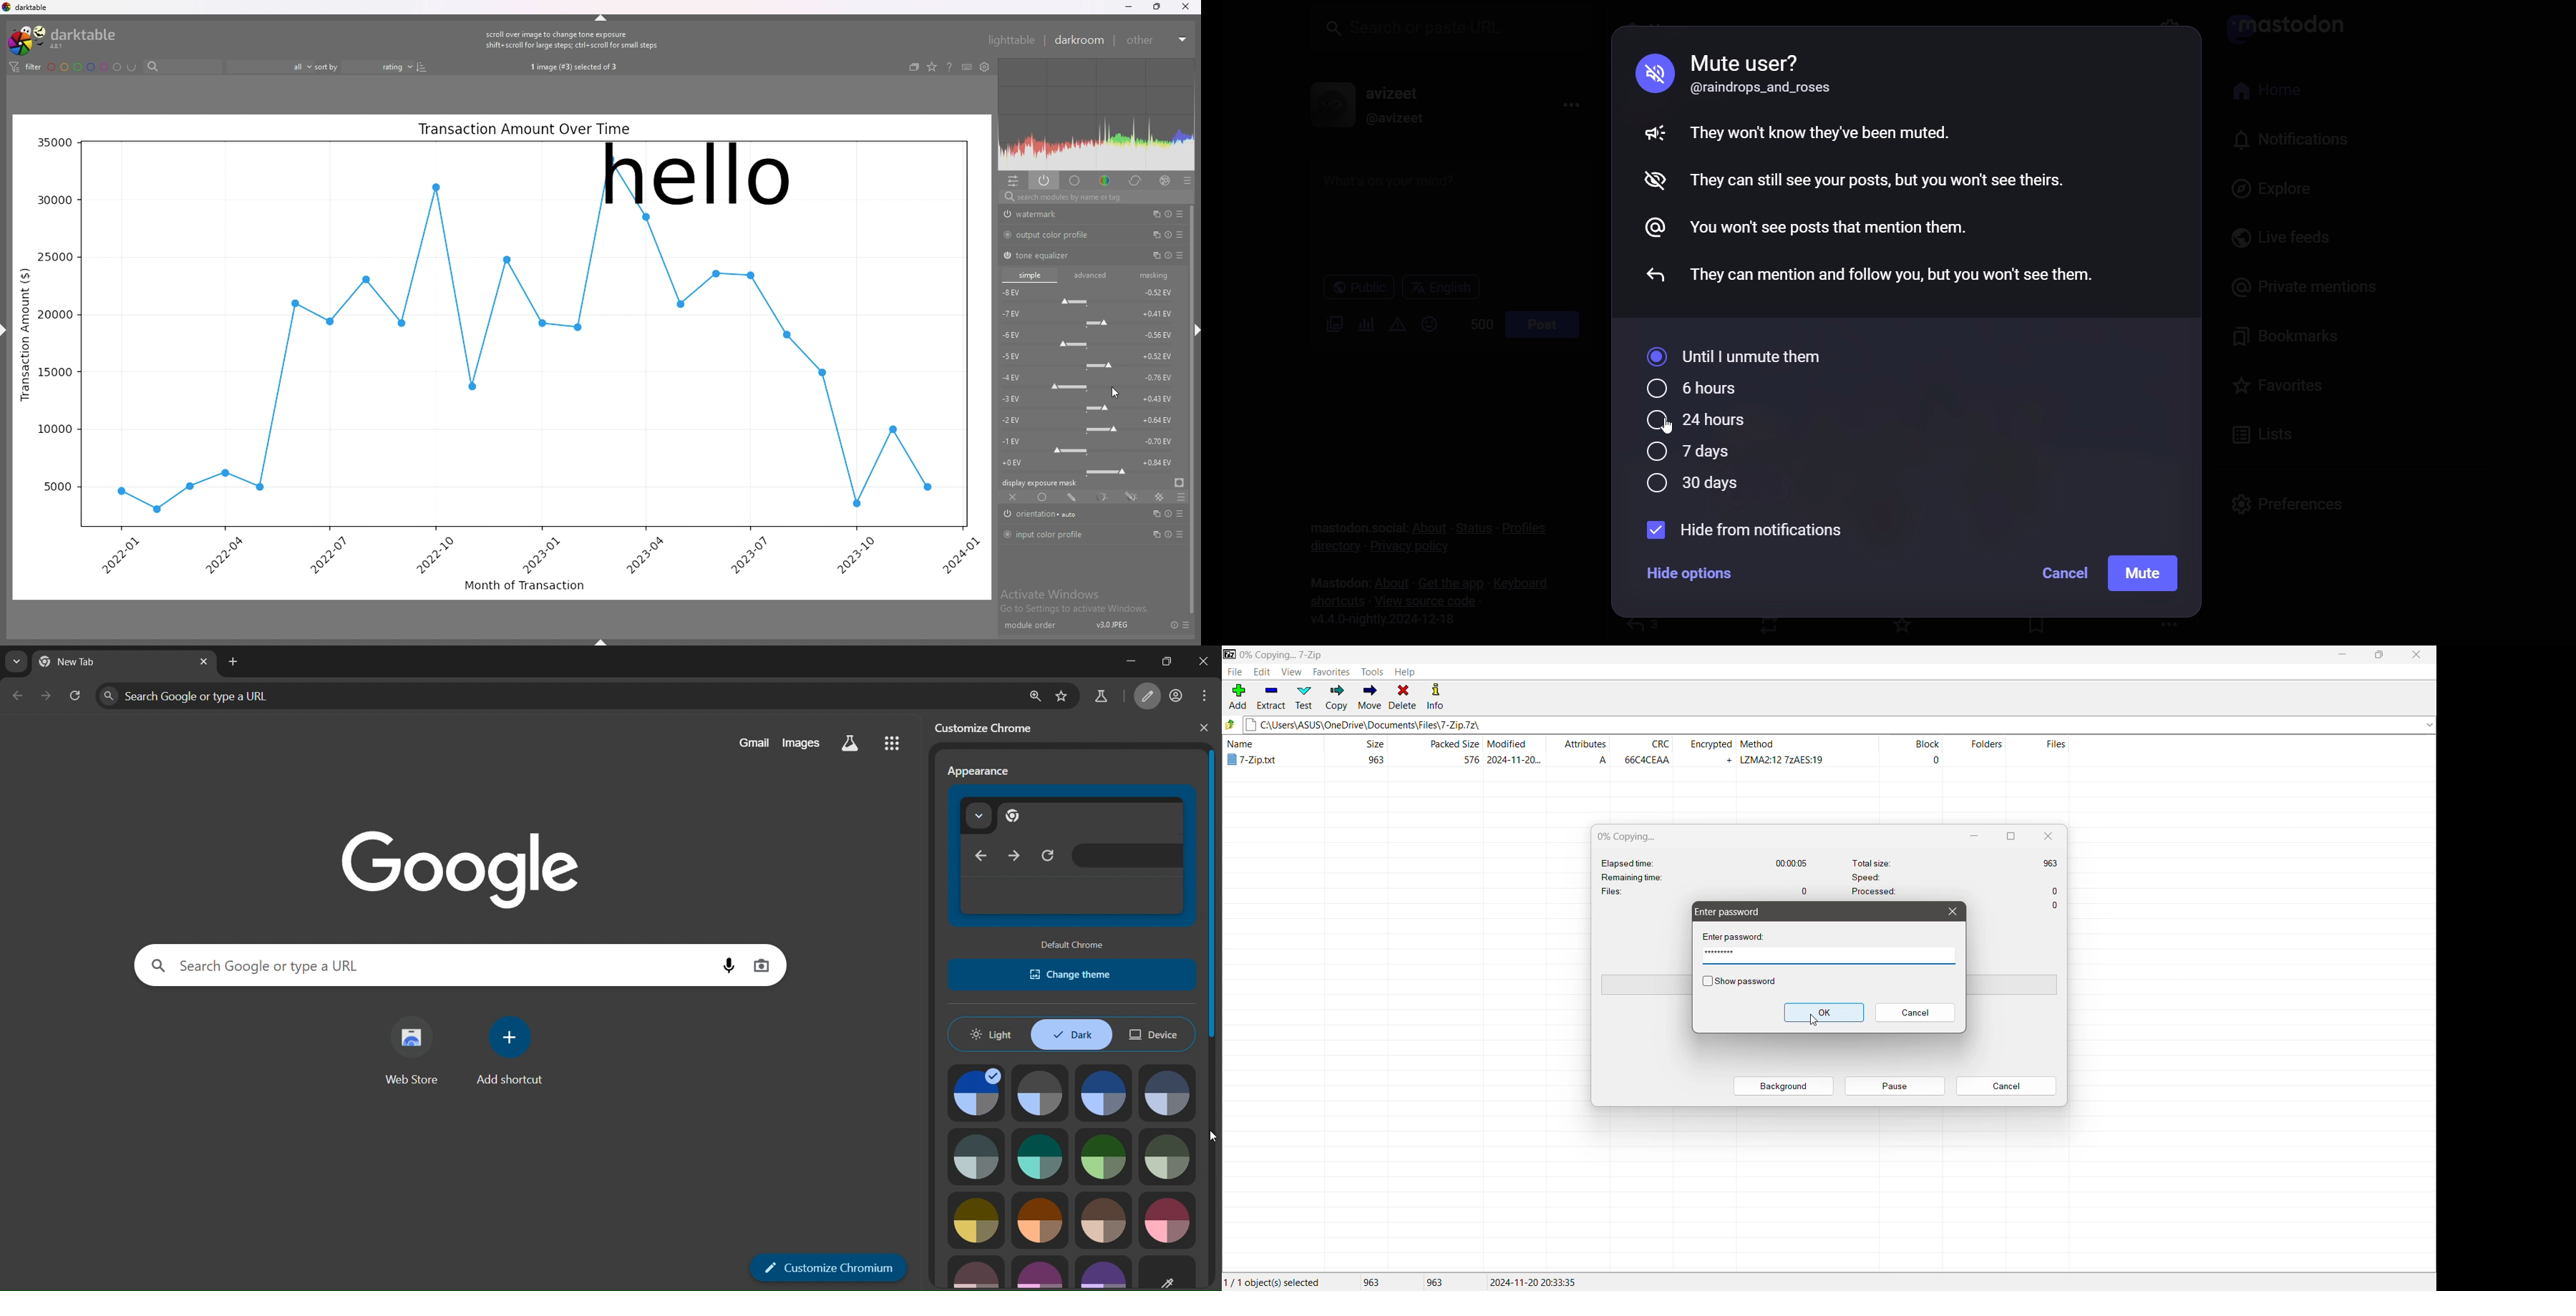 This screenshot has width=2576, height=1316. I want to click on hide from notification, so click(1754, 531).